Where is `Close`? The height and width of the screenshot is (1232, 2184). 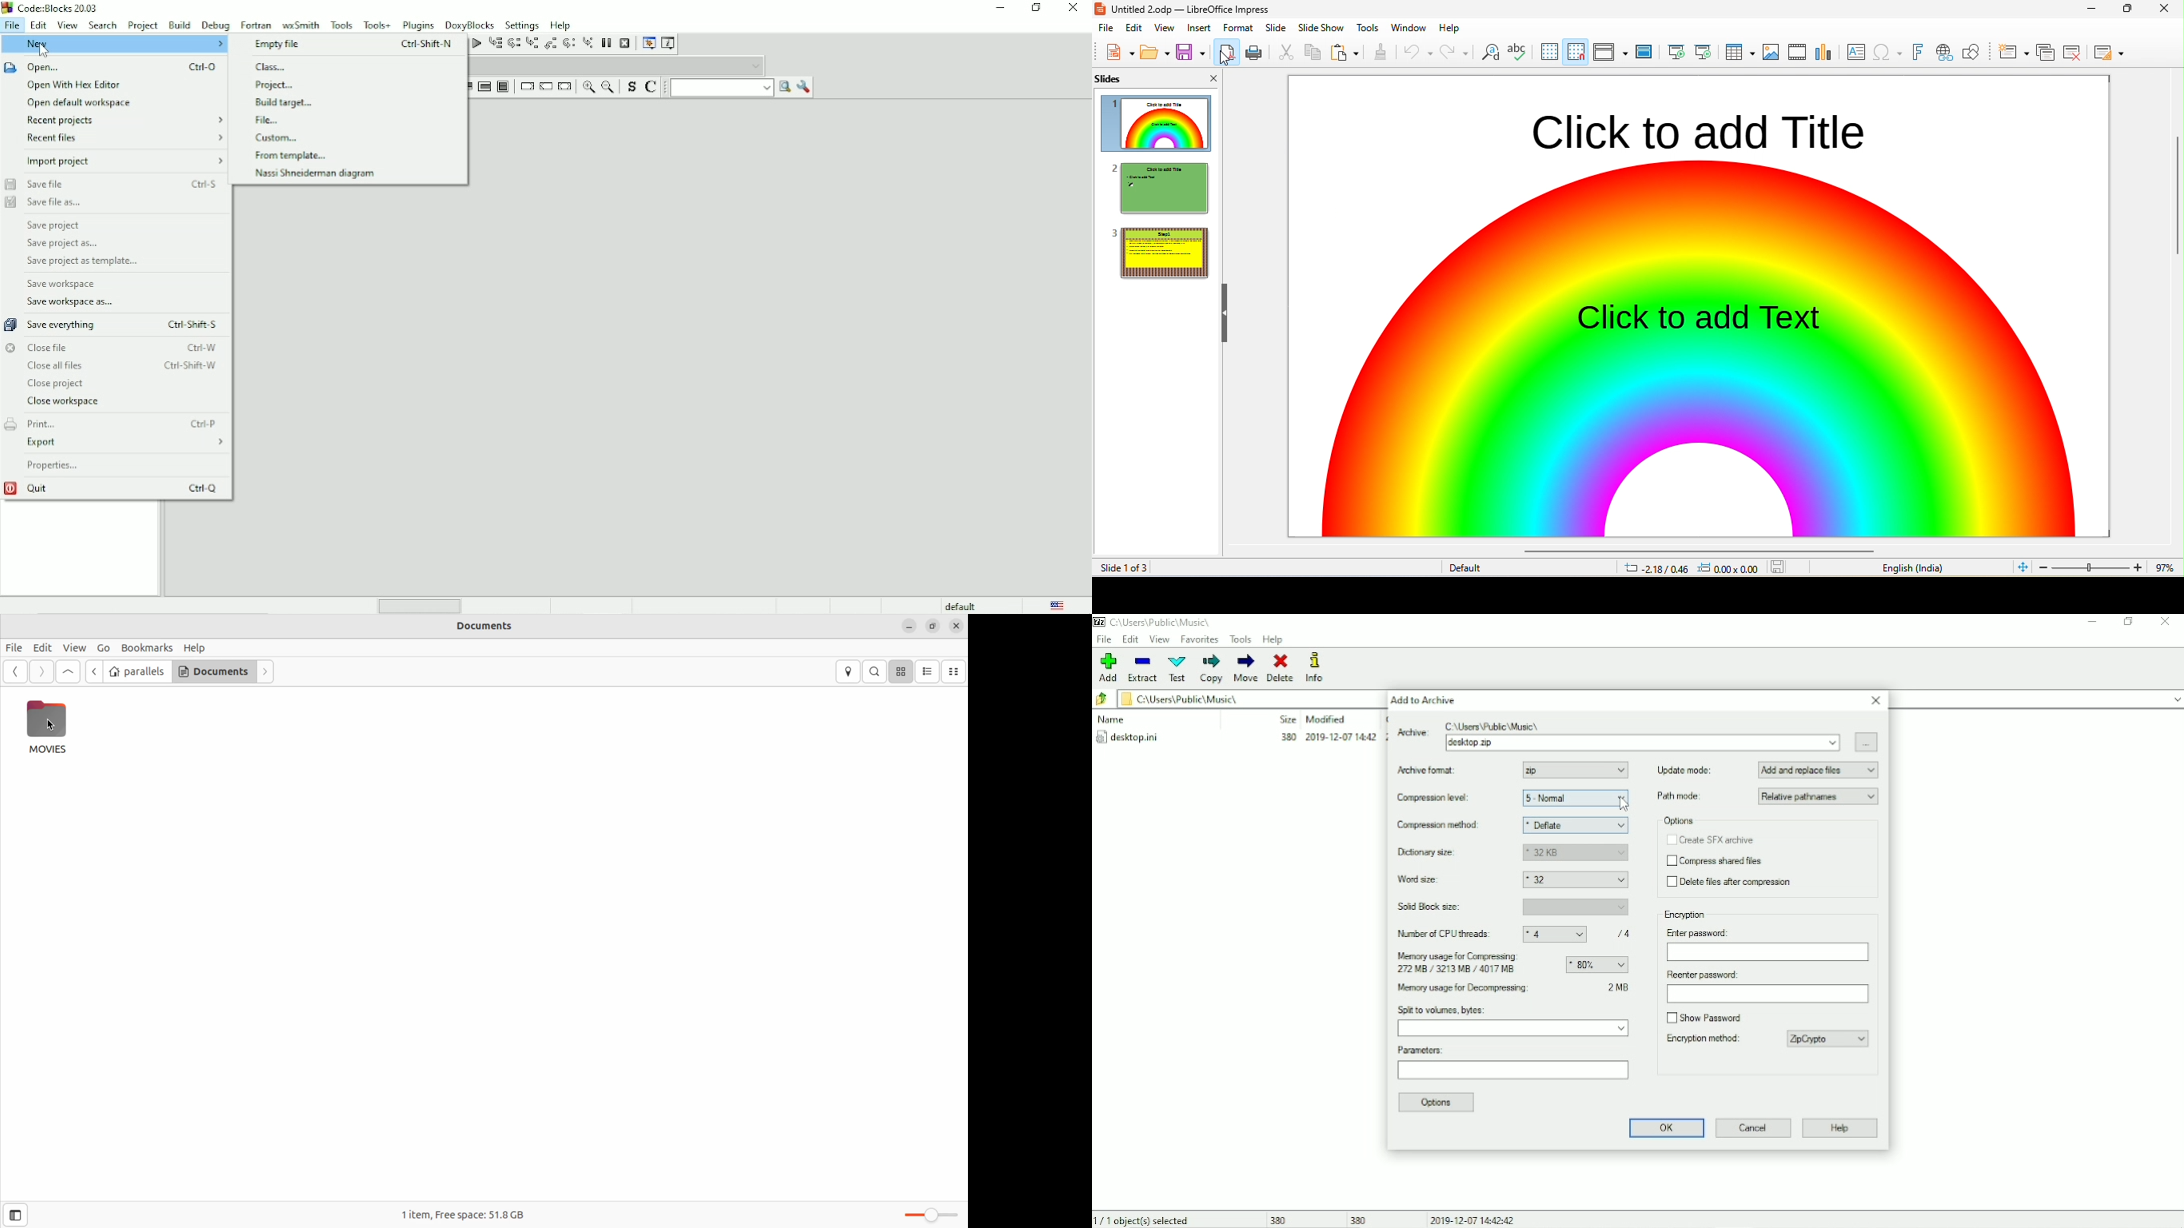 Close is located at coordinates (1876, 701).